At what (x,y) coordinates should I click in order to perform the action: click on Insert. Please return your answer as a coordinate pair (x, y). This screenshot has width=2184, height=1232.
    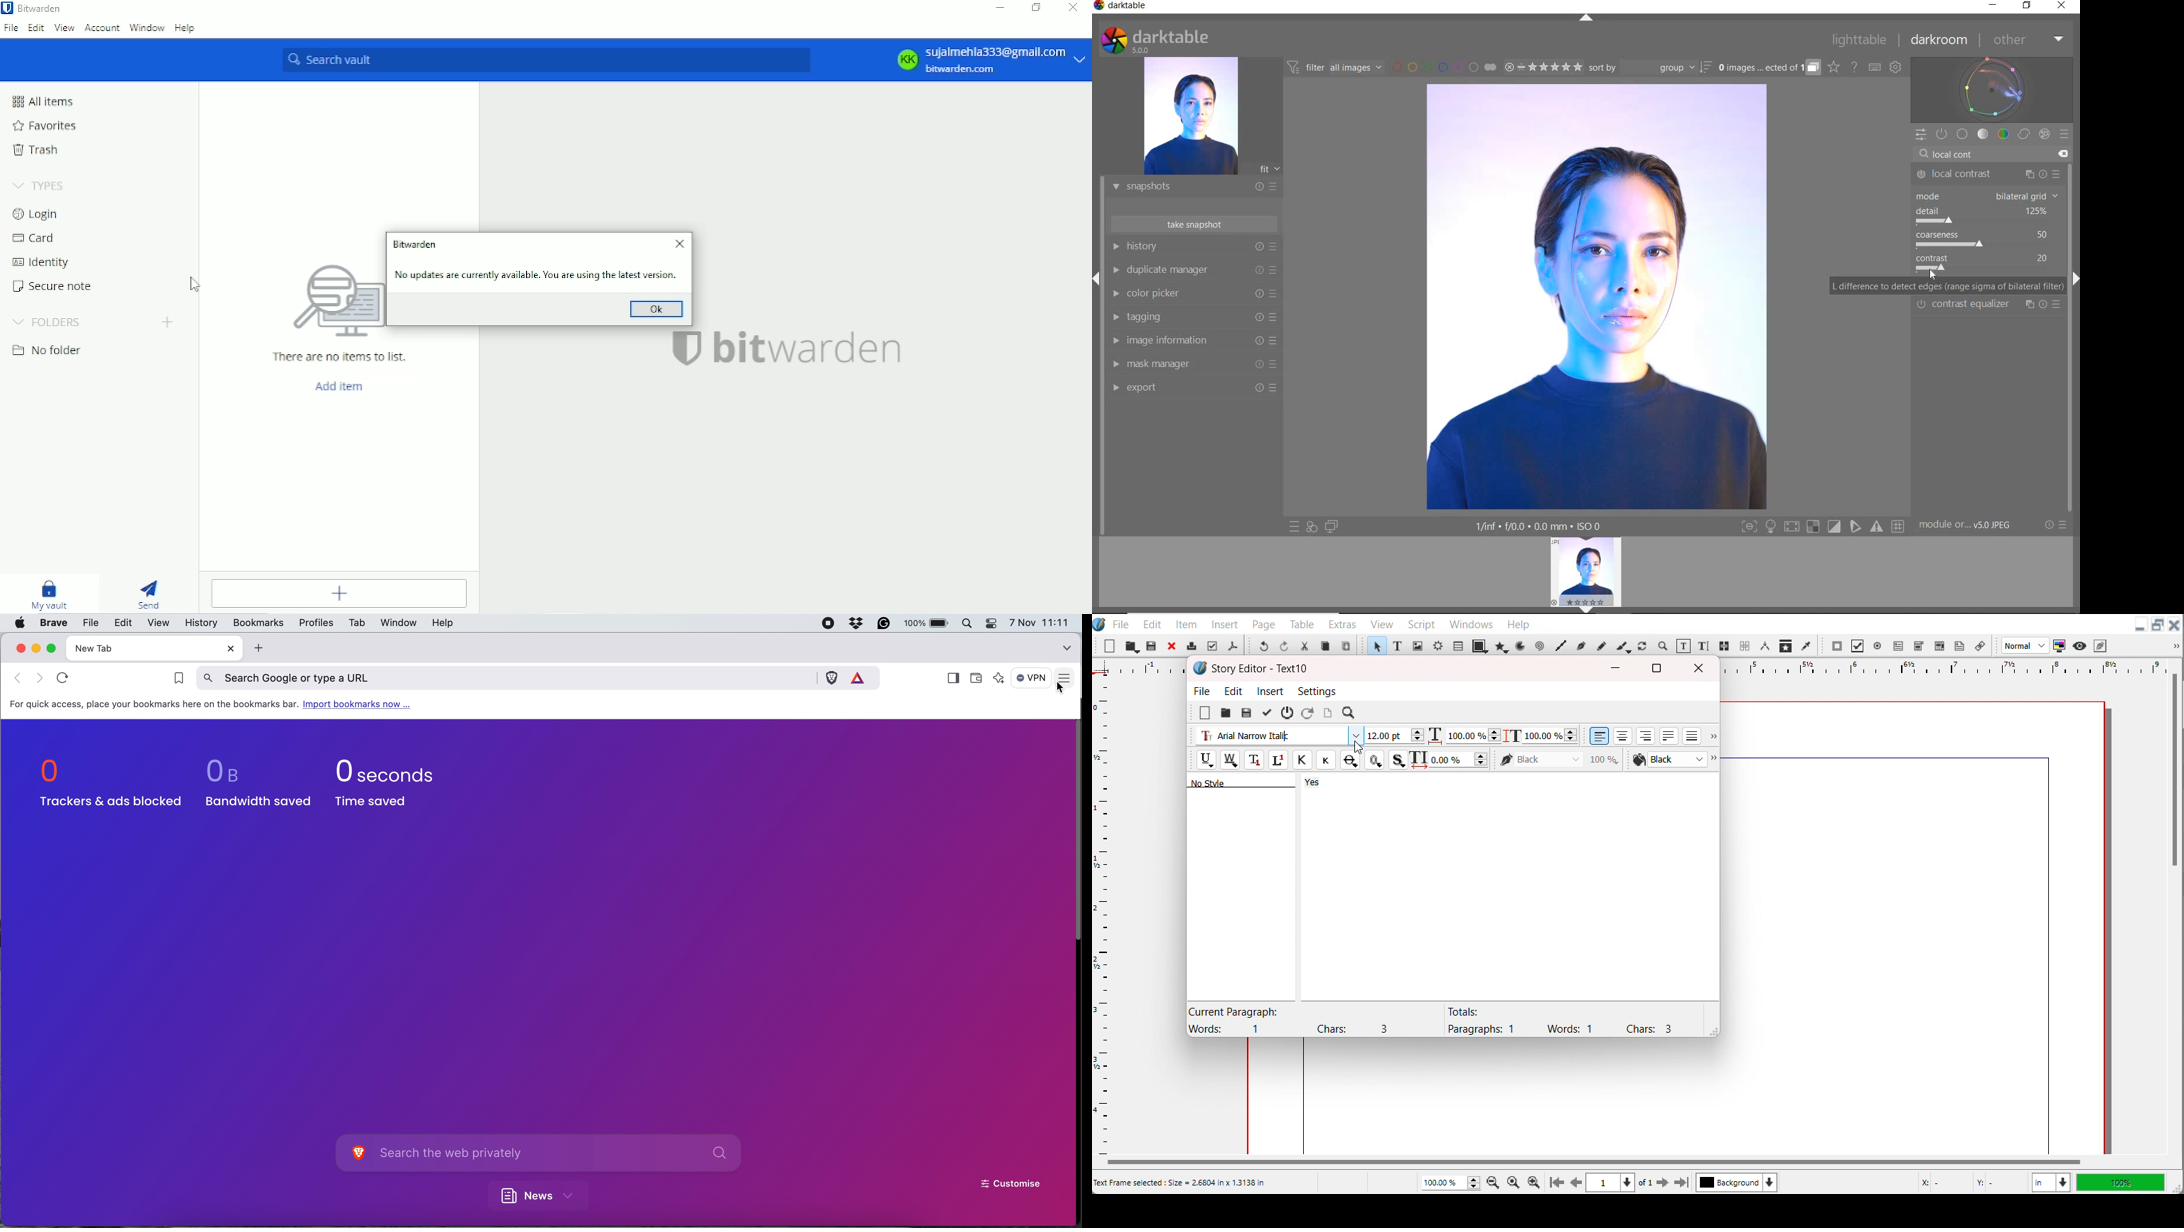
    Looking at the image, I should click on (1226, 623).